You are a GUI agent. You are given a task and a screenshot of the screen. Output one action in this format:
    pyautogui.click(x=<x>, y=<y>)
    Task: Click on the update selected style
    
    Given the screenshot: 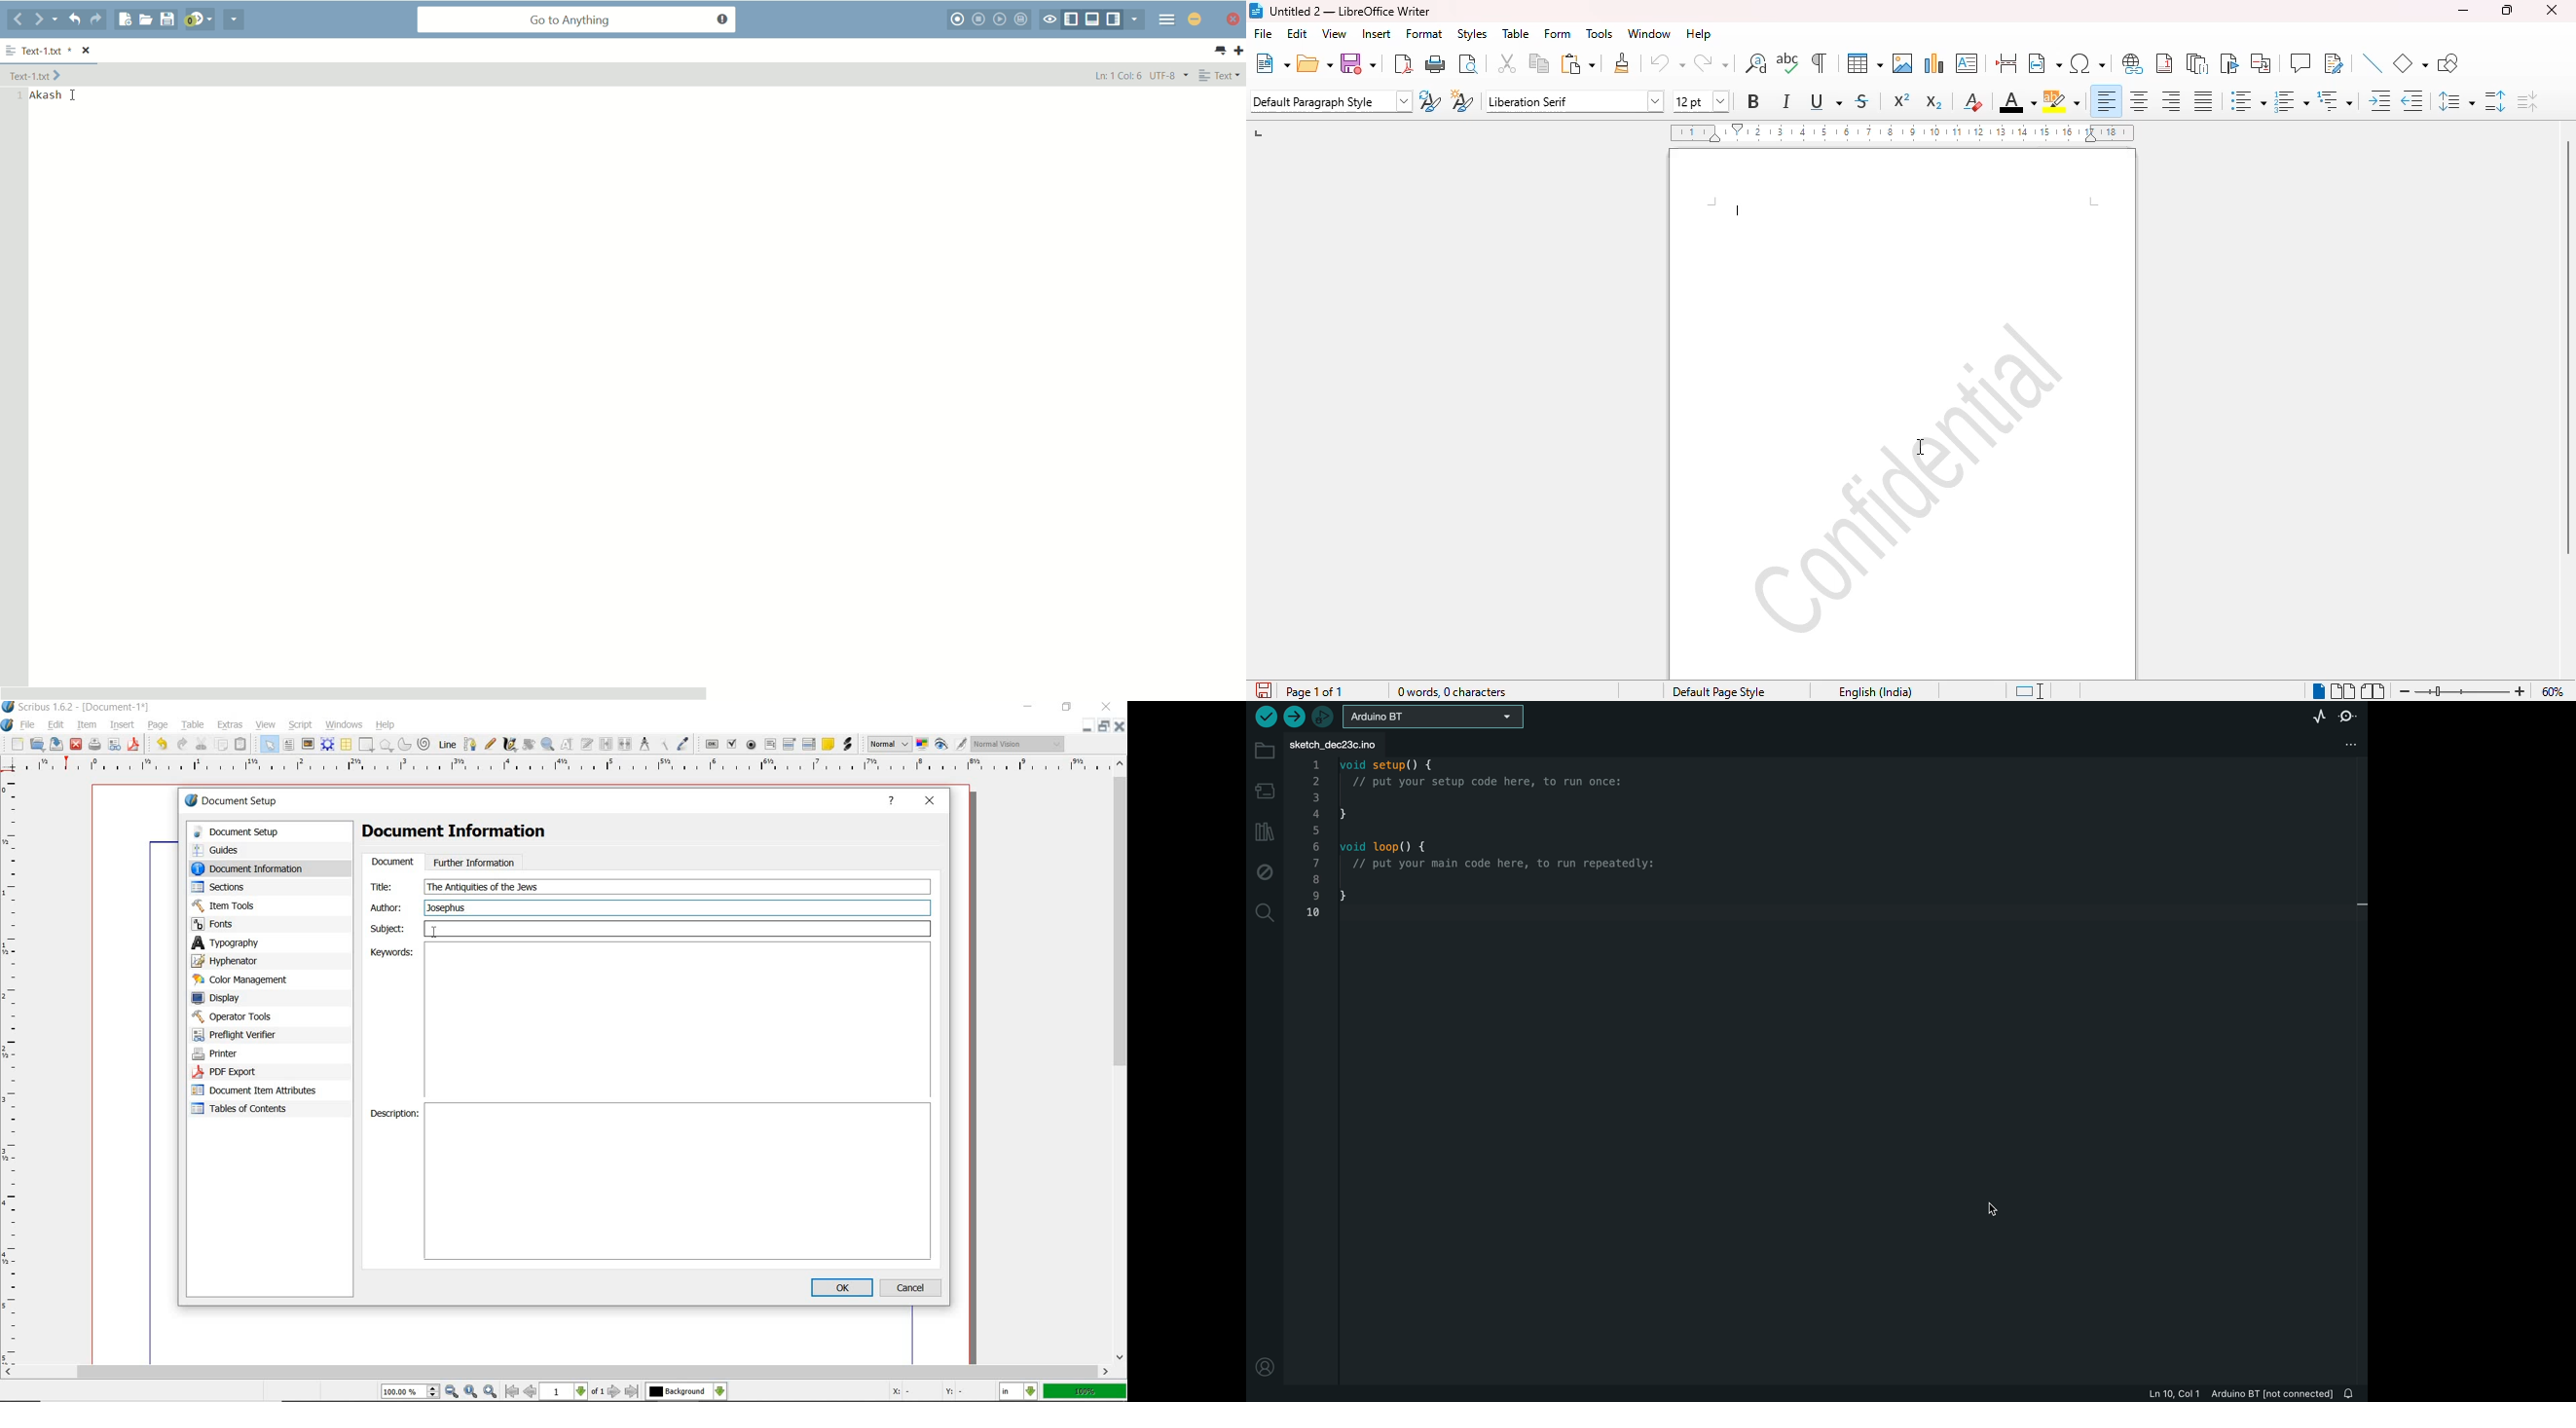 What is the action you would take?
    pyautogui.click(x=1429, y=100)
    